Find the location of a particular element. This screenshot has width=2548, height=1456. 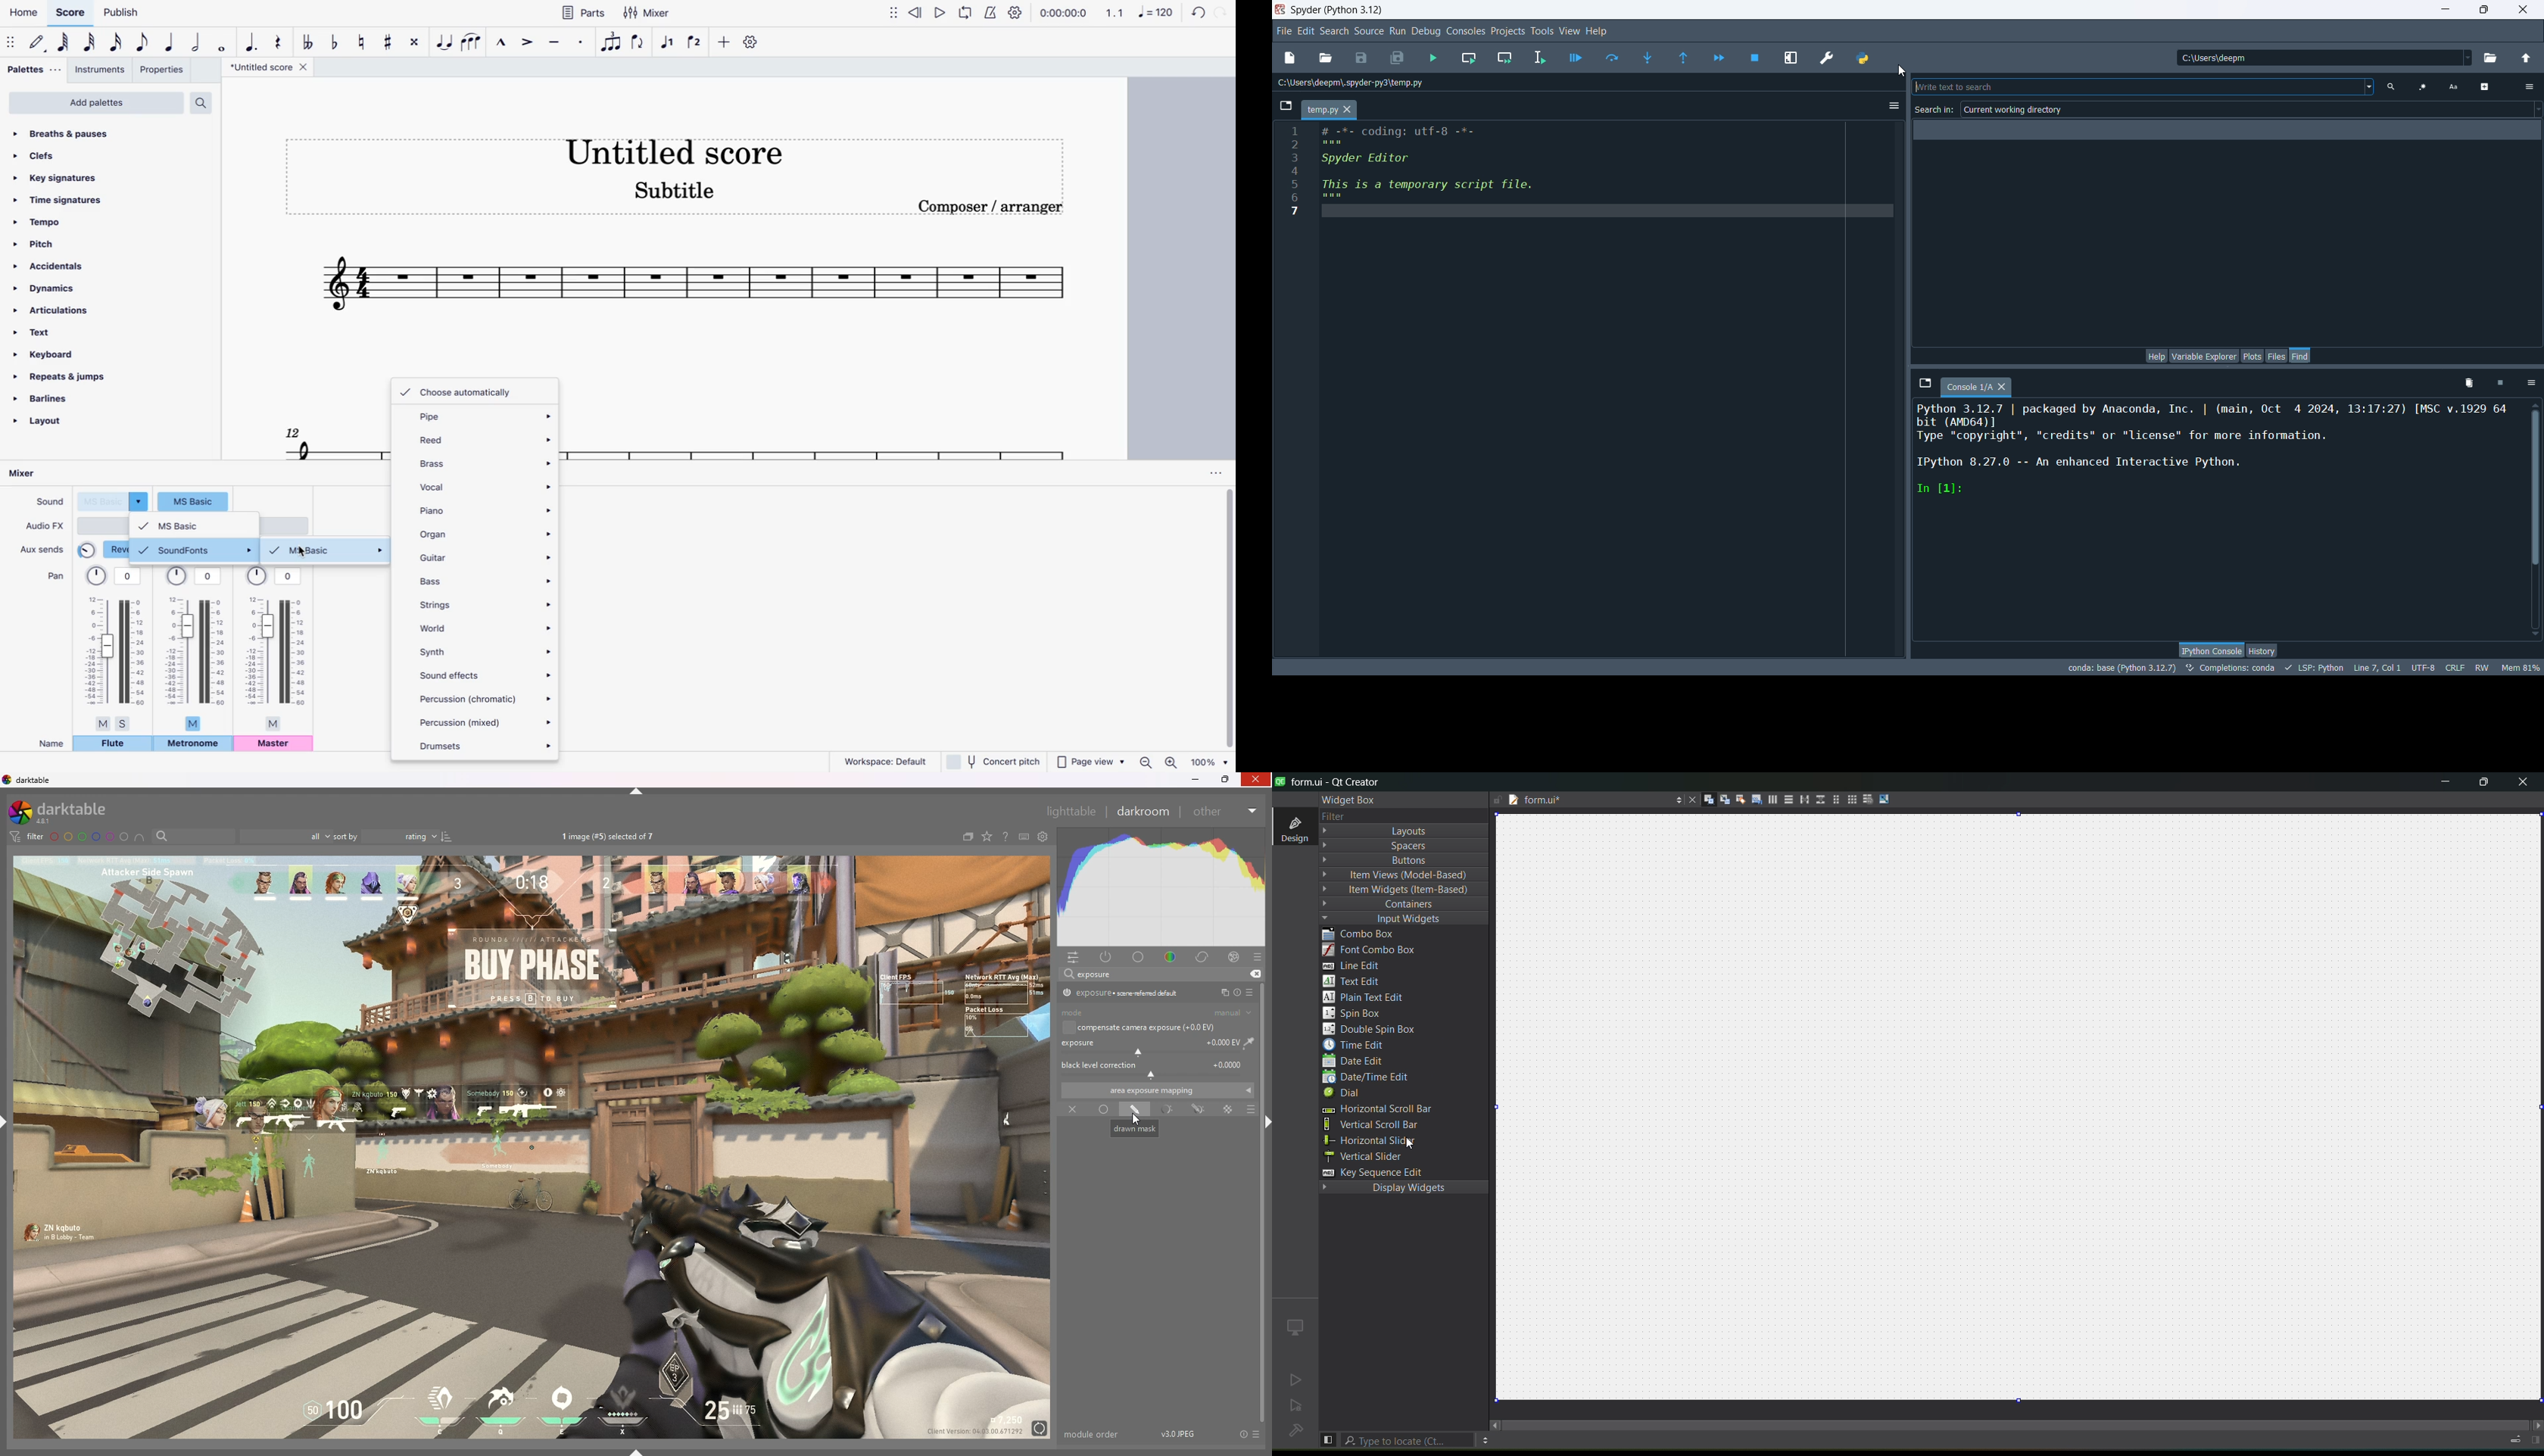

location is located at coordinates (1348, 82).